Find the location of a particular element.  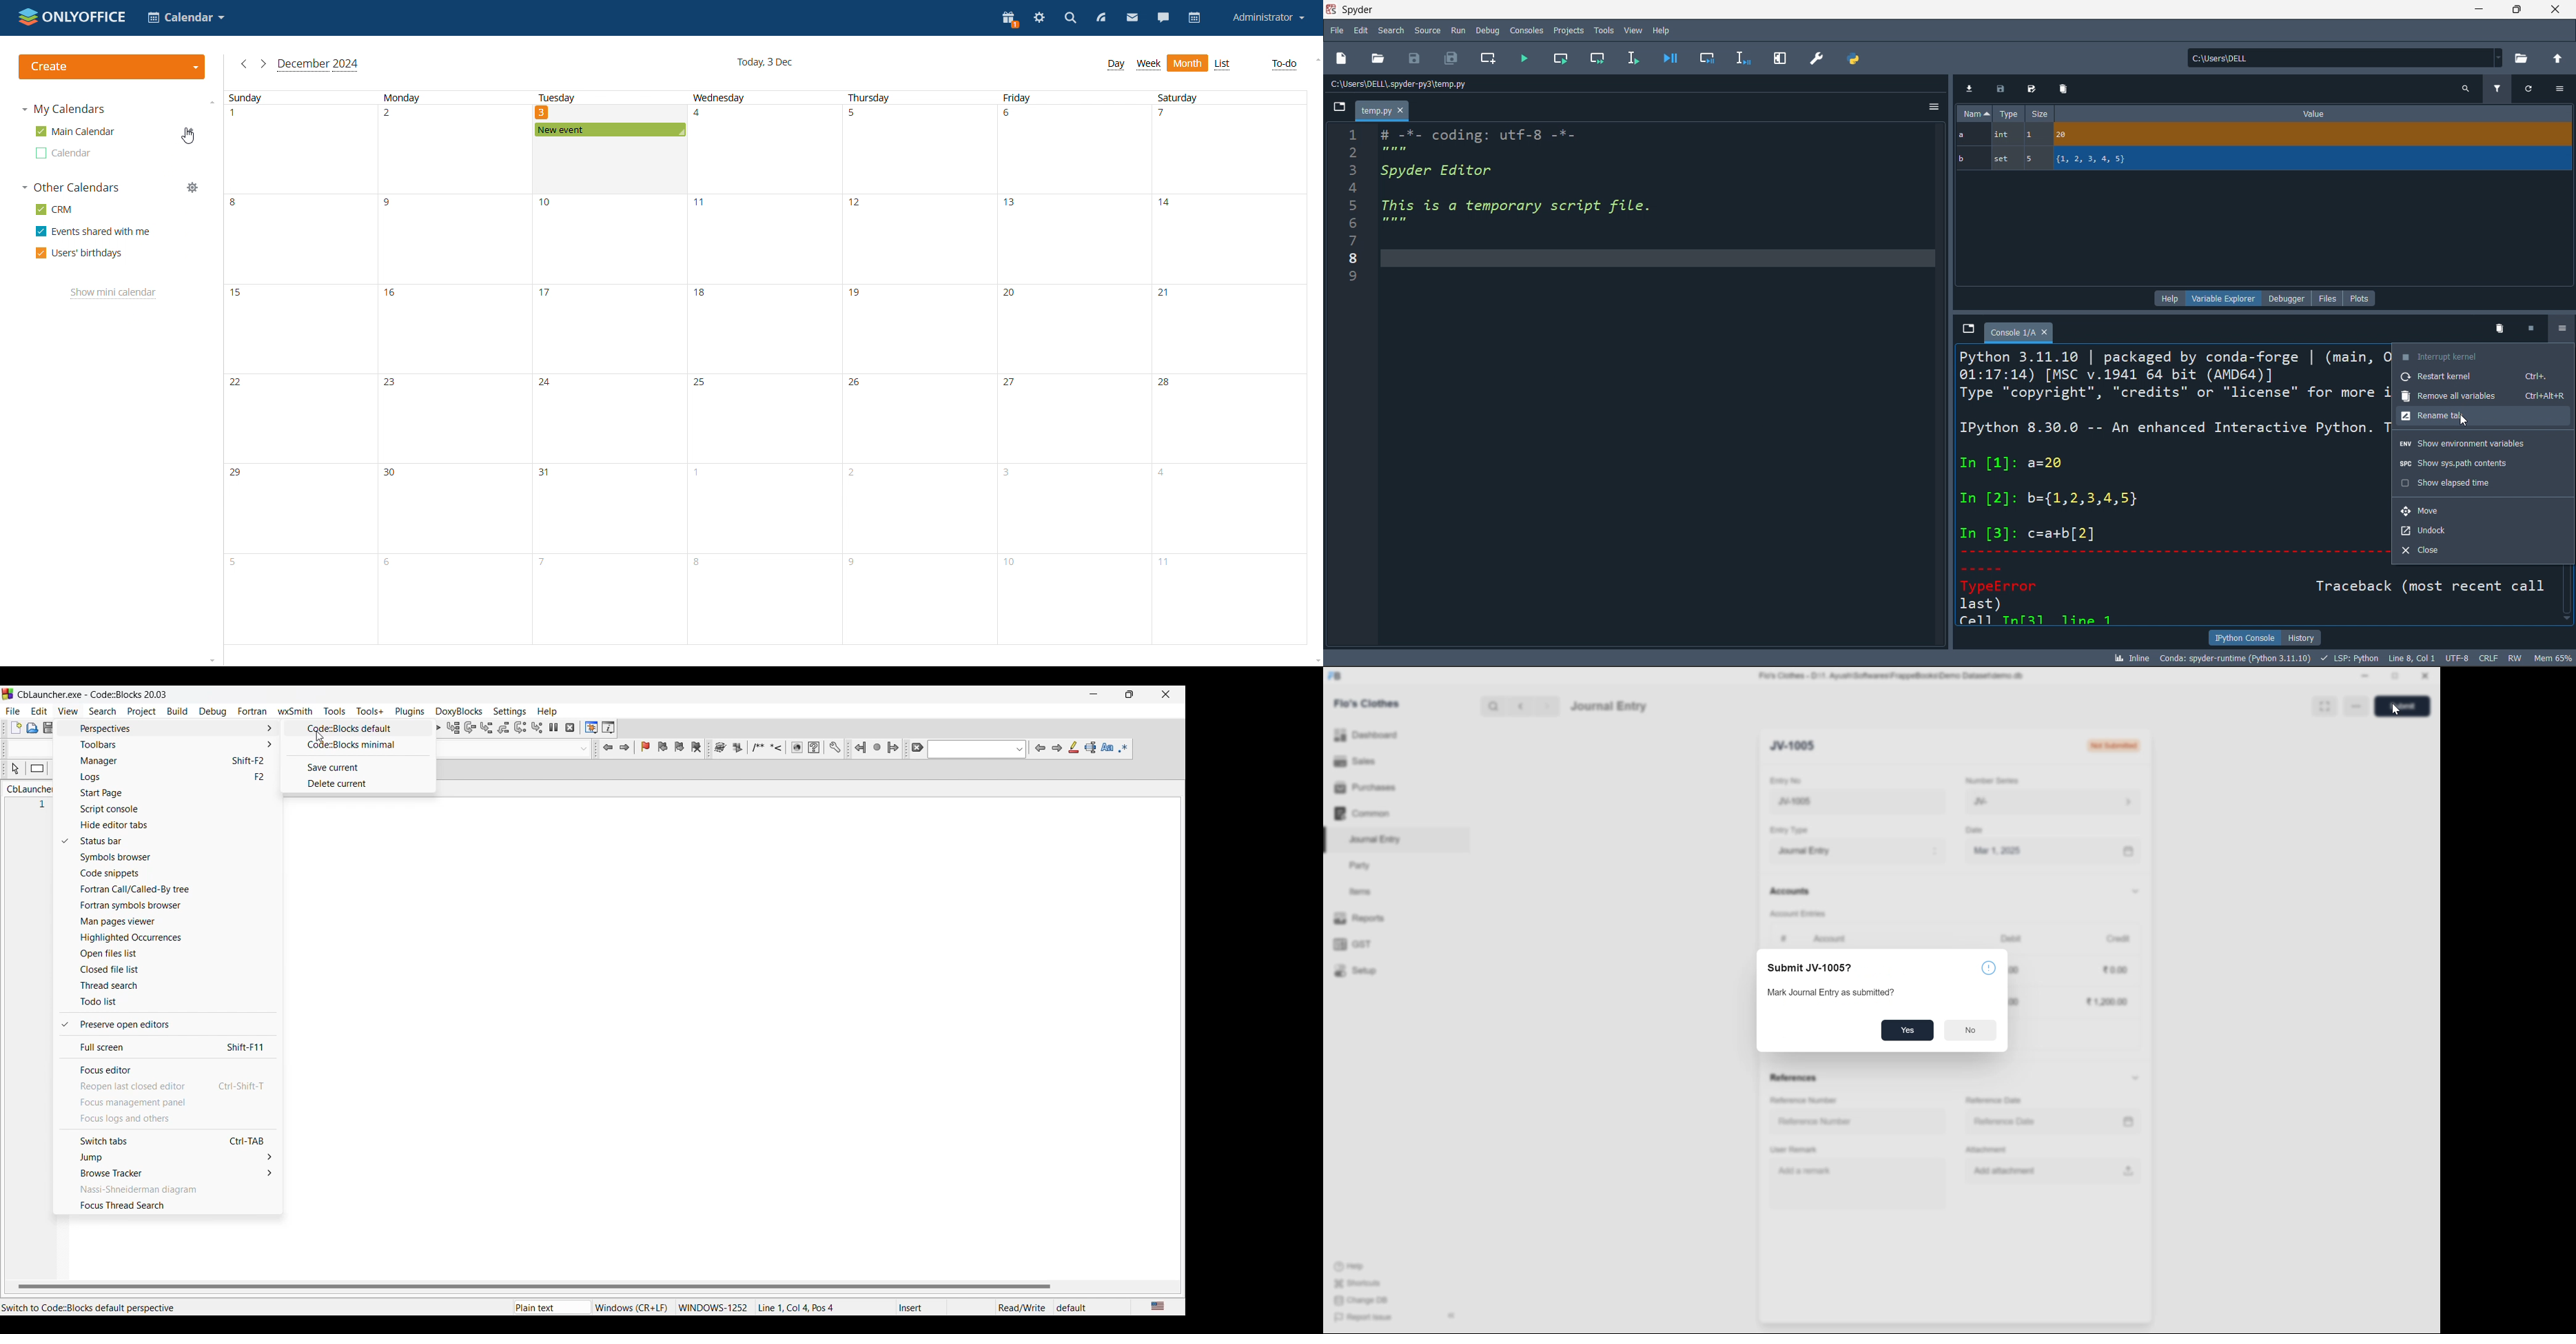

Debug menu is located at coordinates (213, 712).